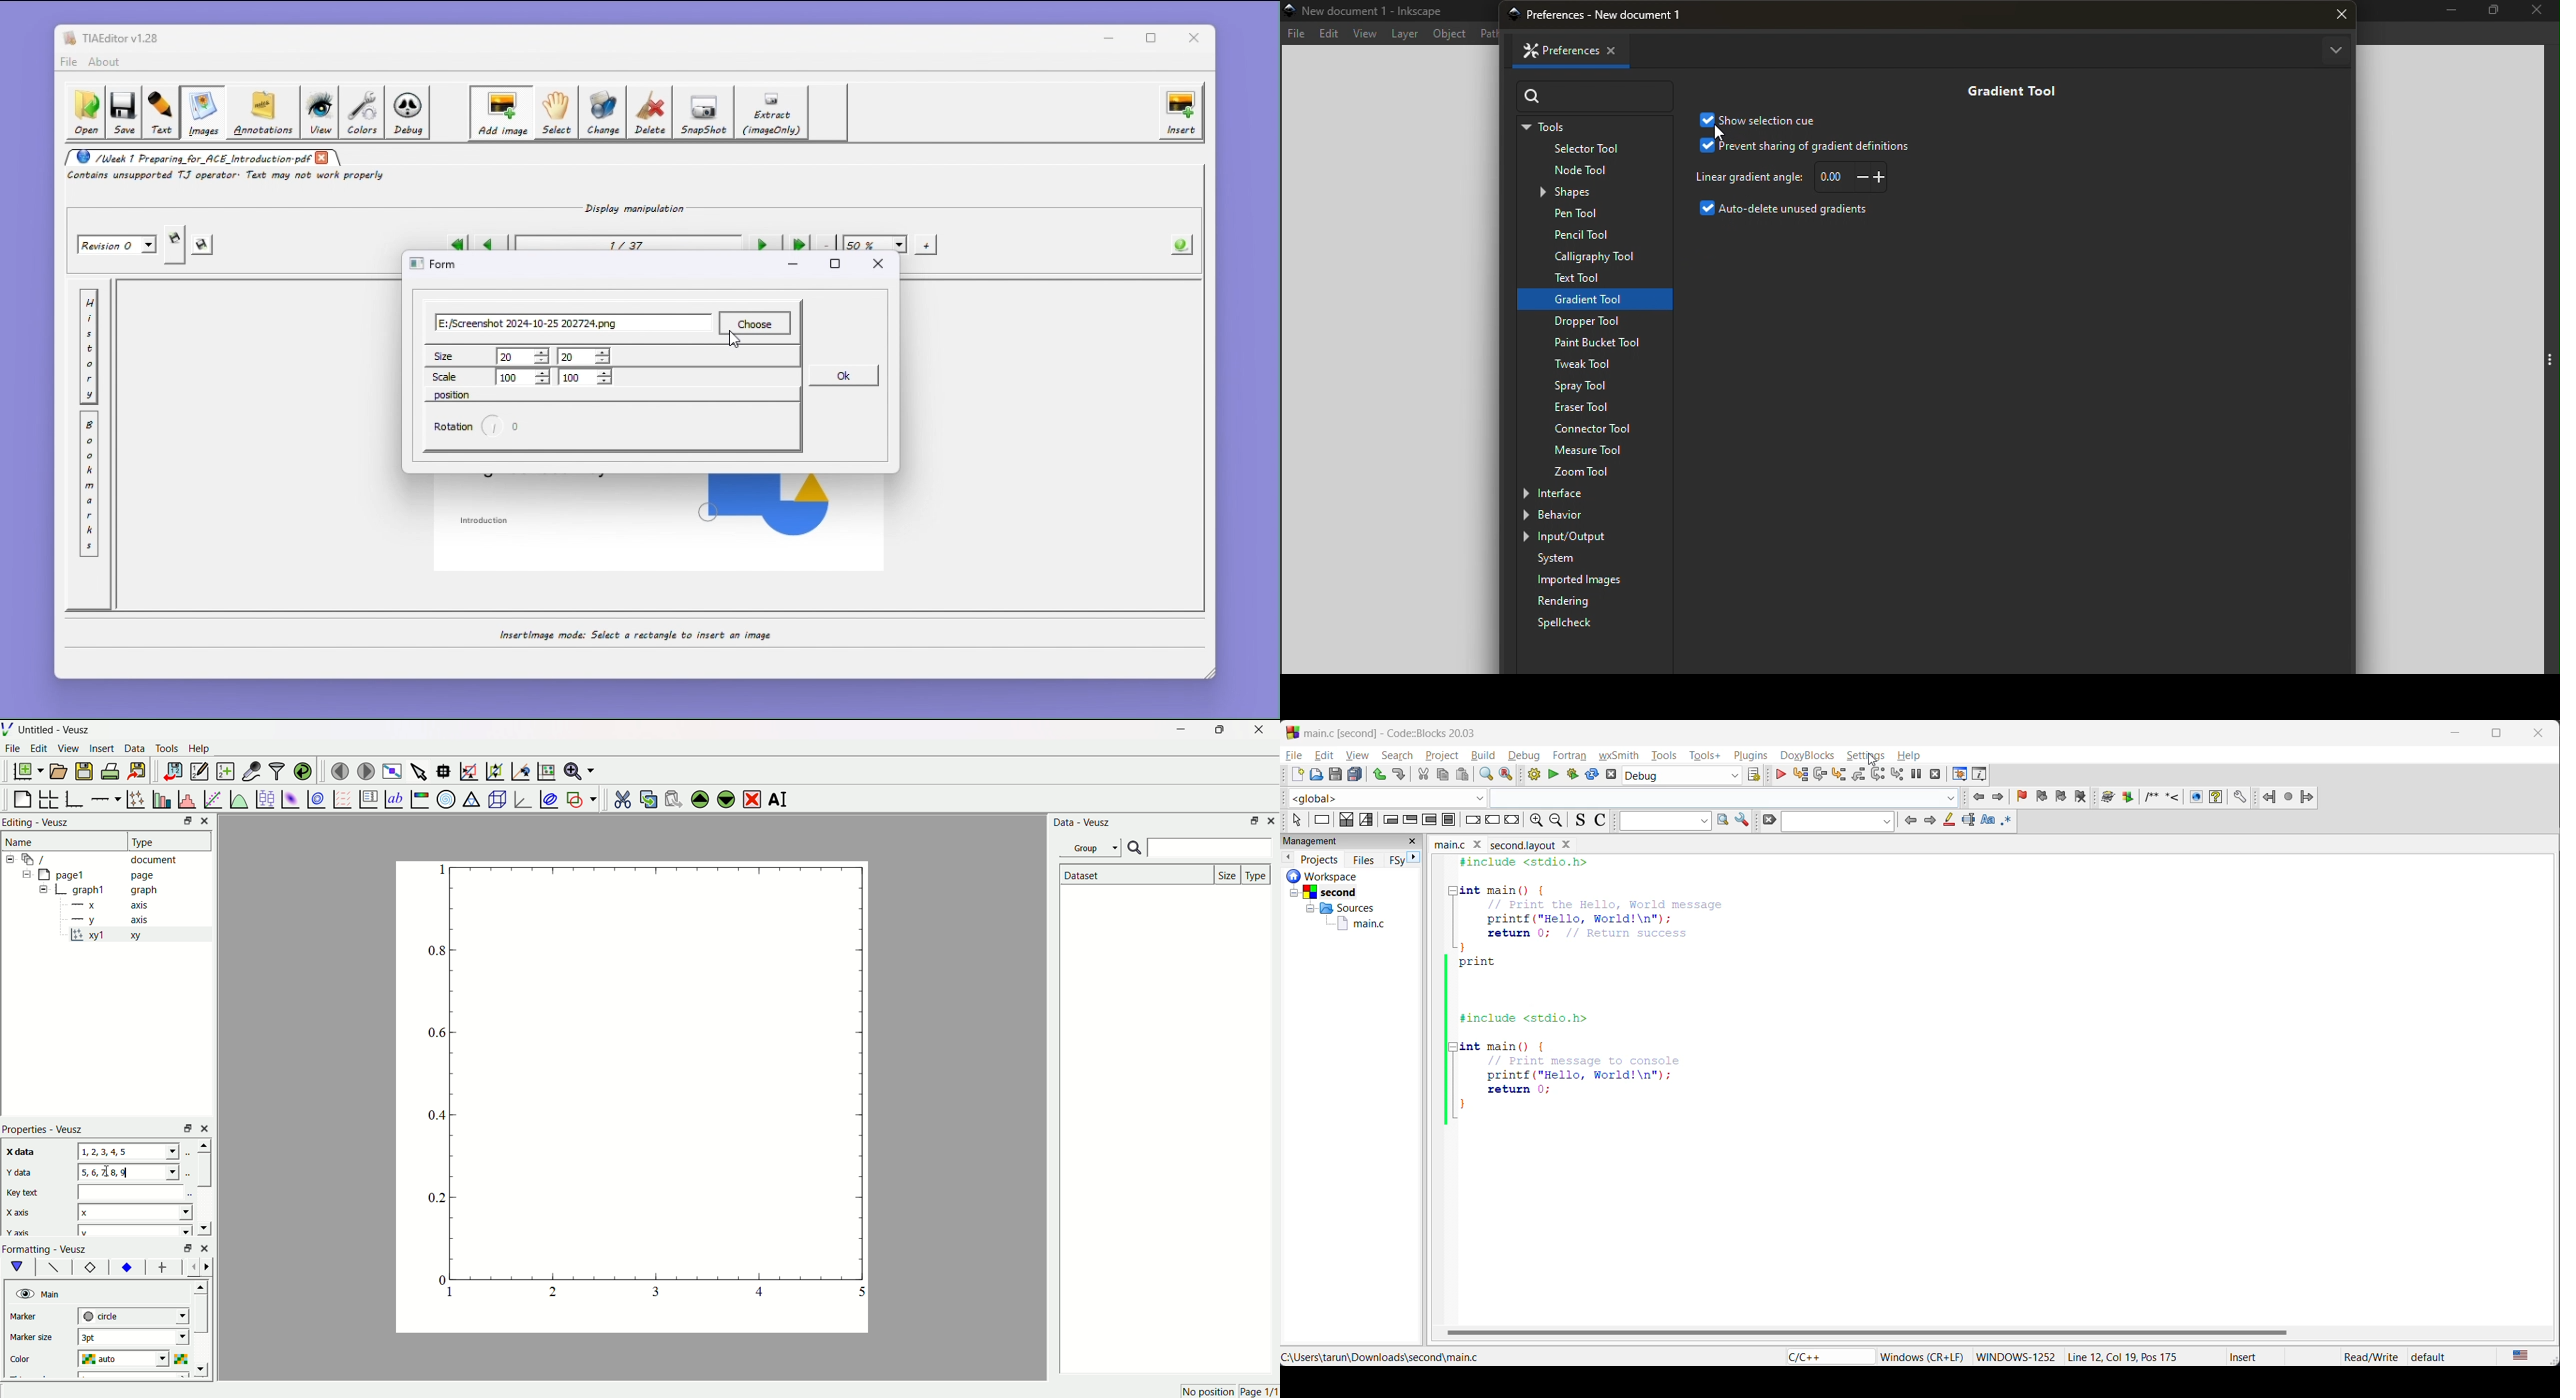  I want to click on new, so click(1293, 775).